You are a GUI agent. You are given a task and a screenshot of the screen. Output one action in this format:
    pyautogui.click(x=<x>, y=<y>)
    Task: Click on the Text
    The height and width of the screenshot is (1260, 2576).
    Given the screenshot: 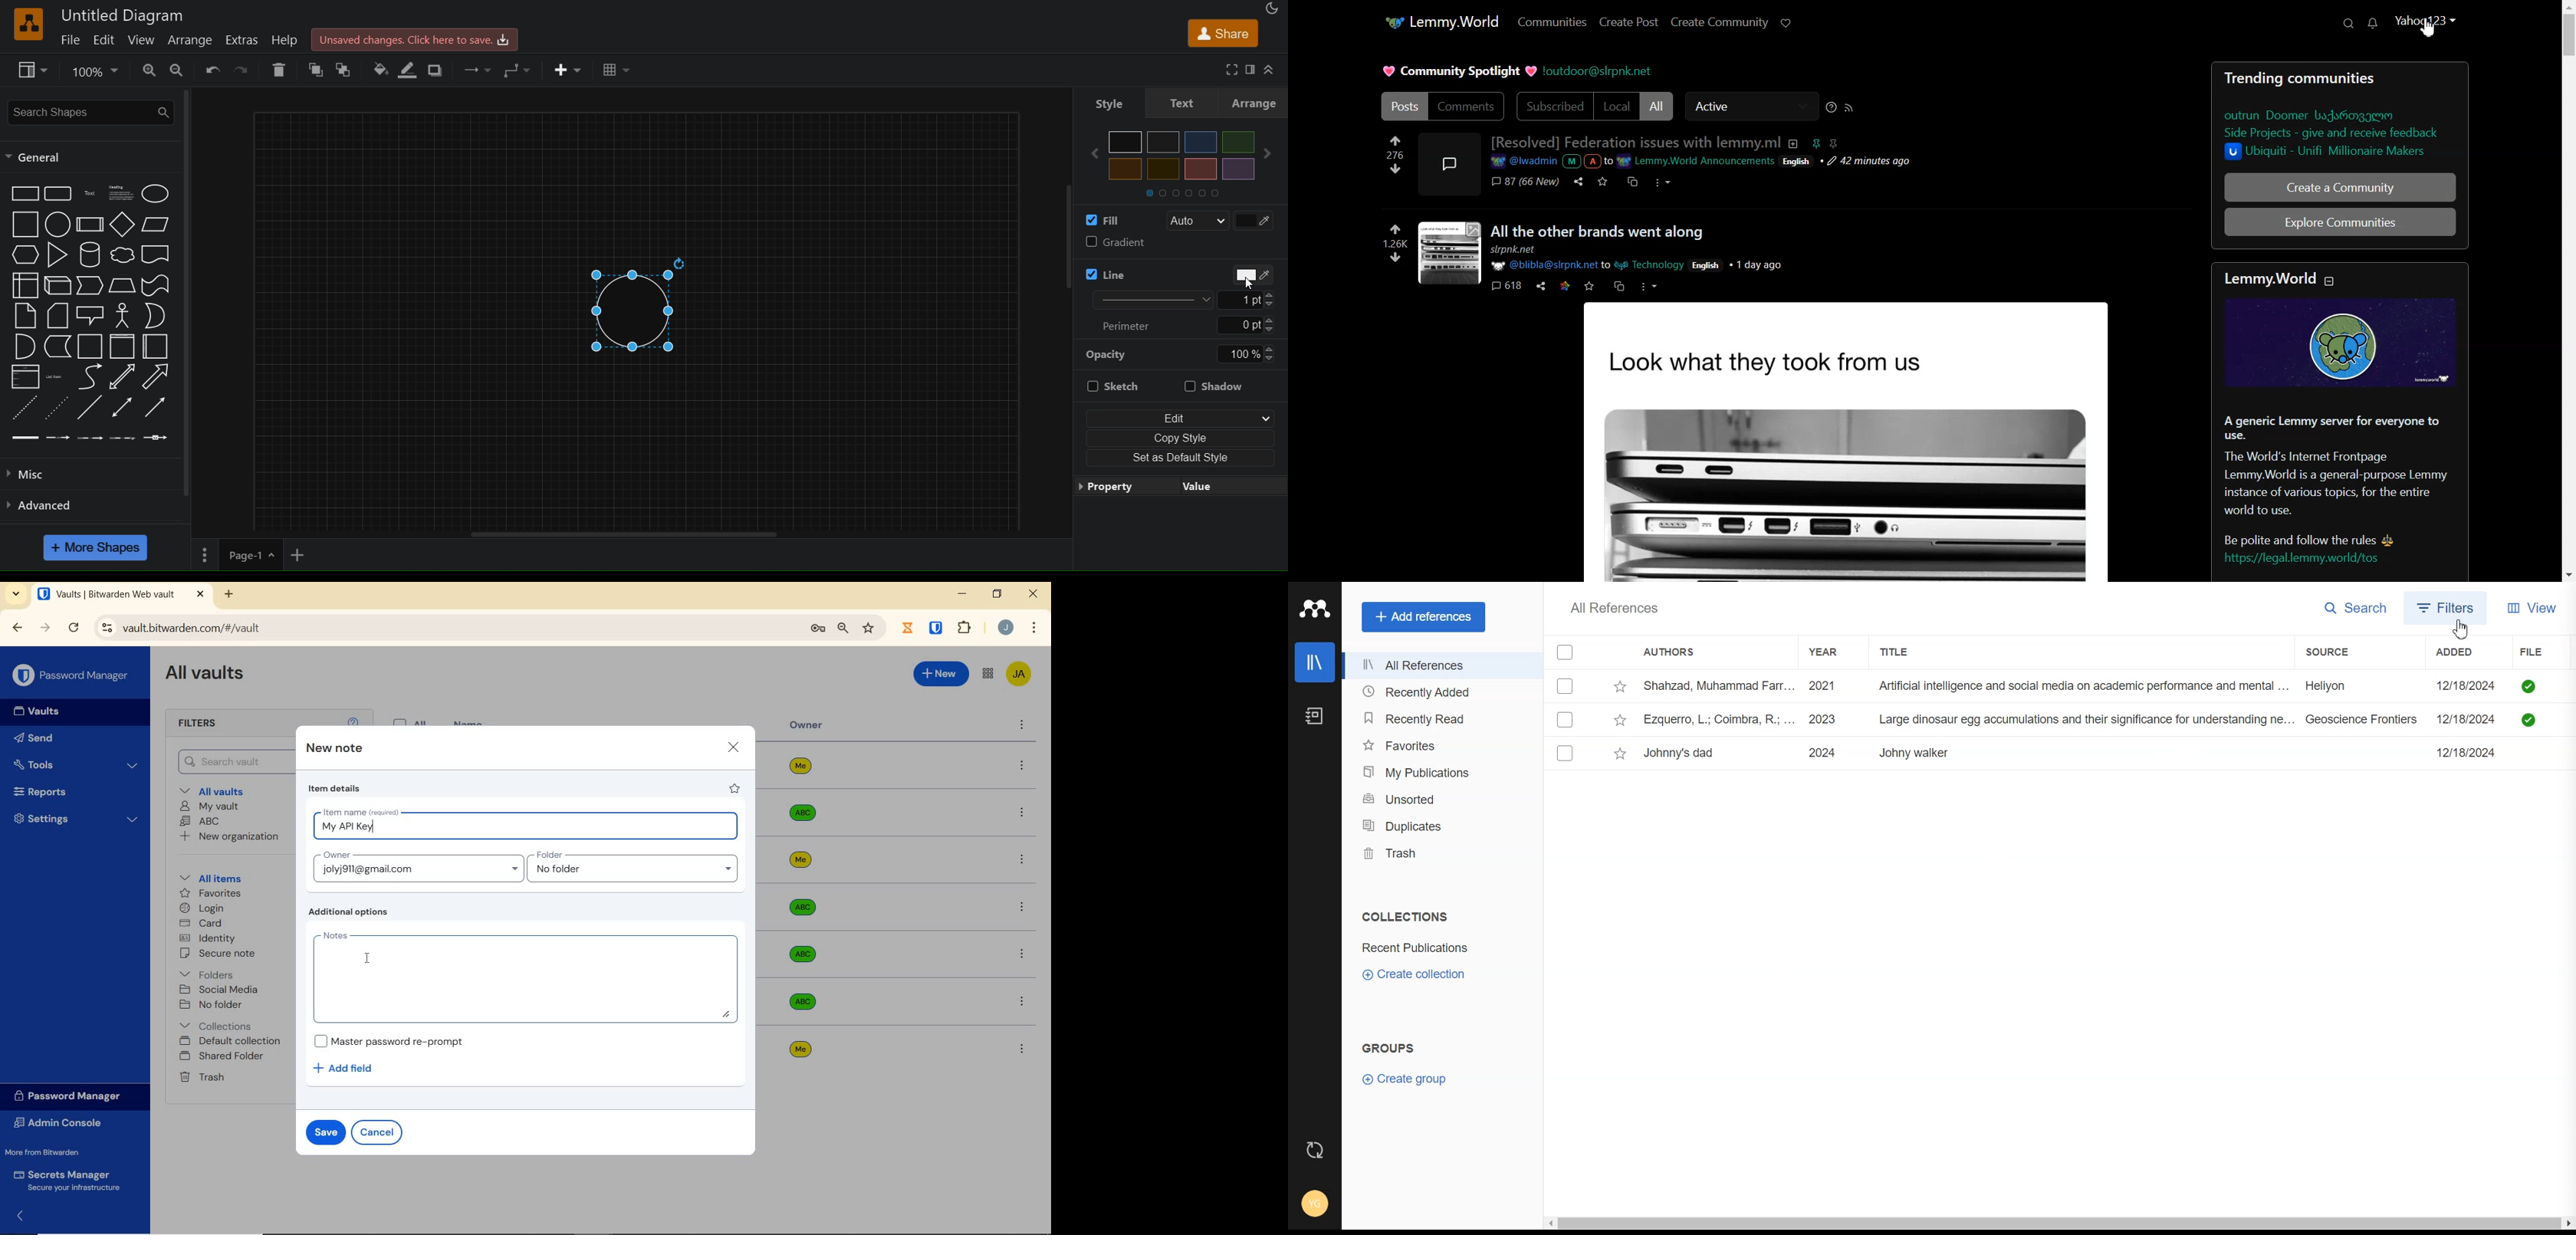 What is the action you would take?
    pyautogui.click(x=1459, y=72)
    